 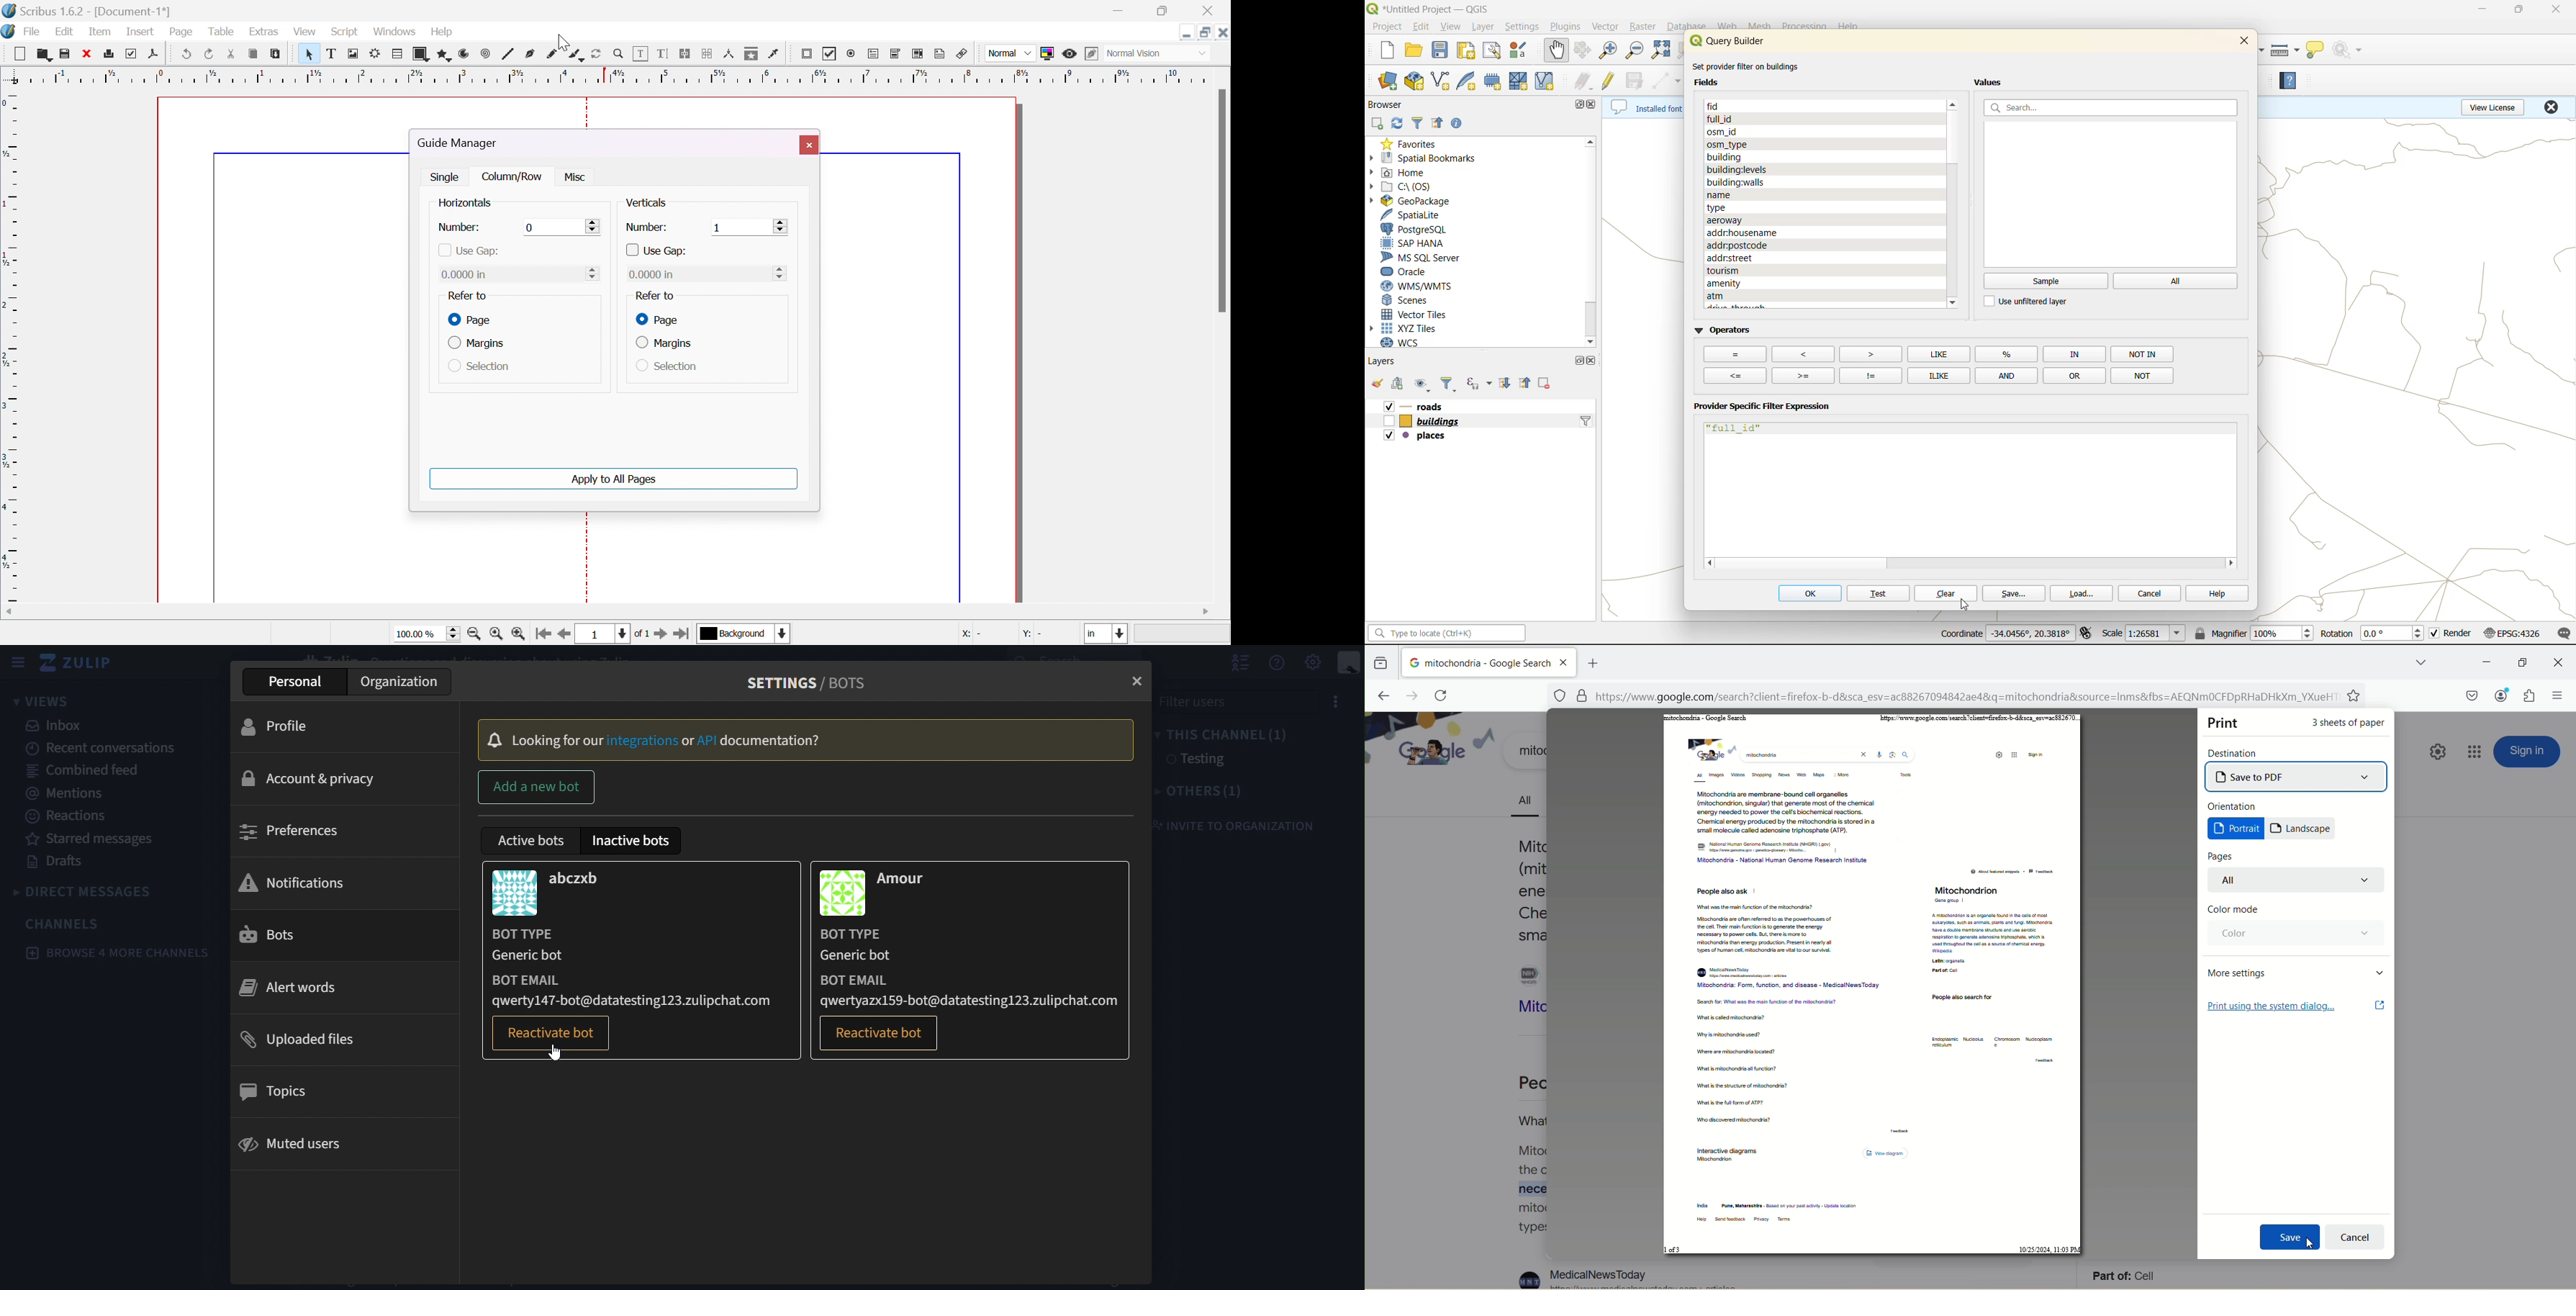 What do you see at coordinates (808, 144) in the screenshot?
I see `close` at bounding box center [808, 144].